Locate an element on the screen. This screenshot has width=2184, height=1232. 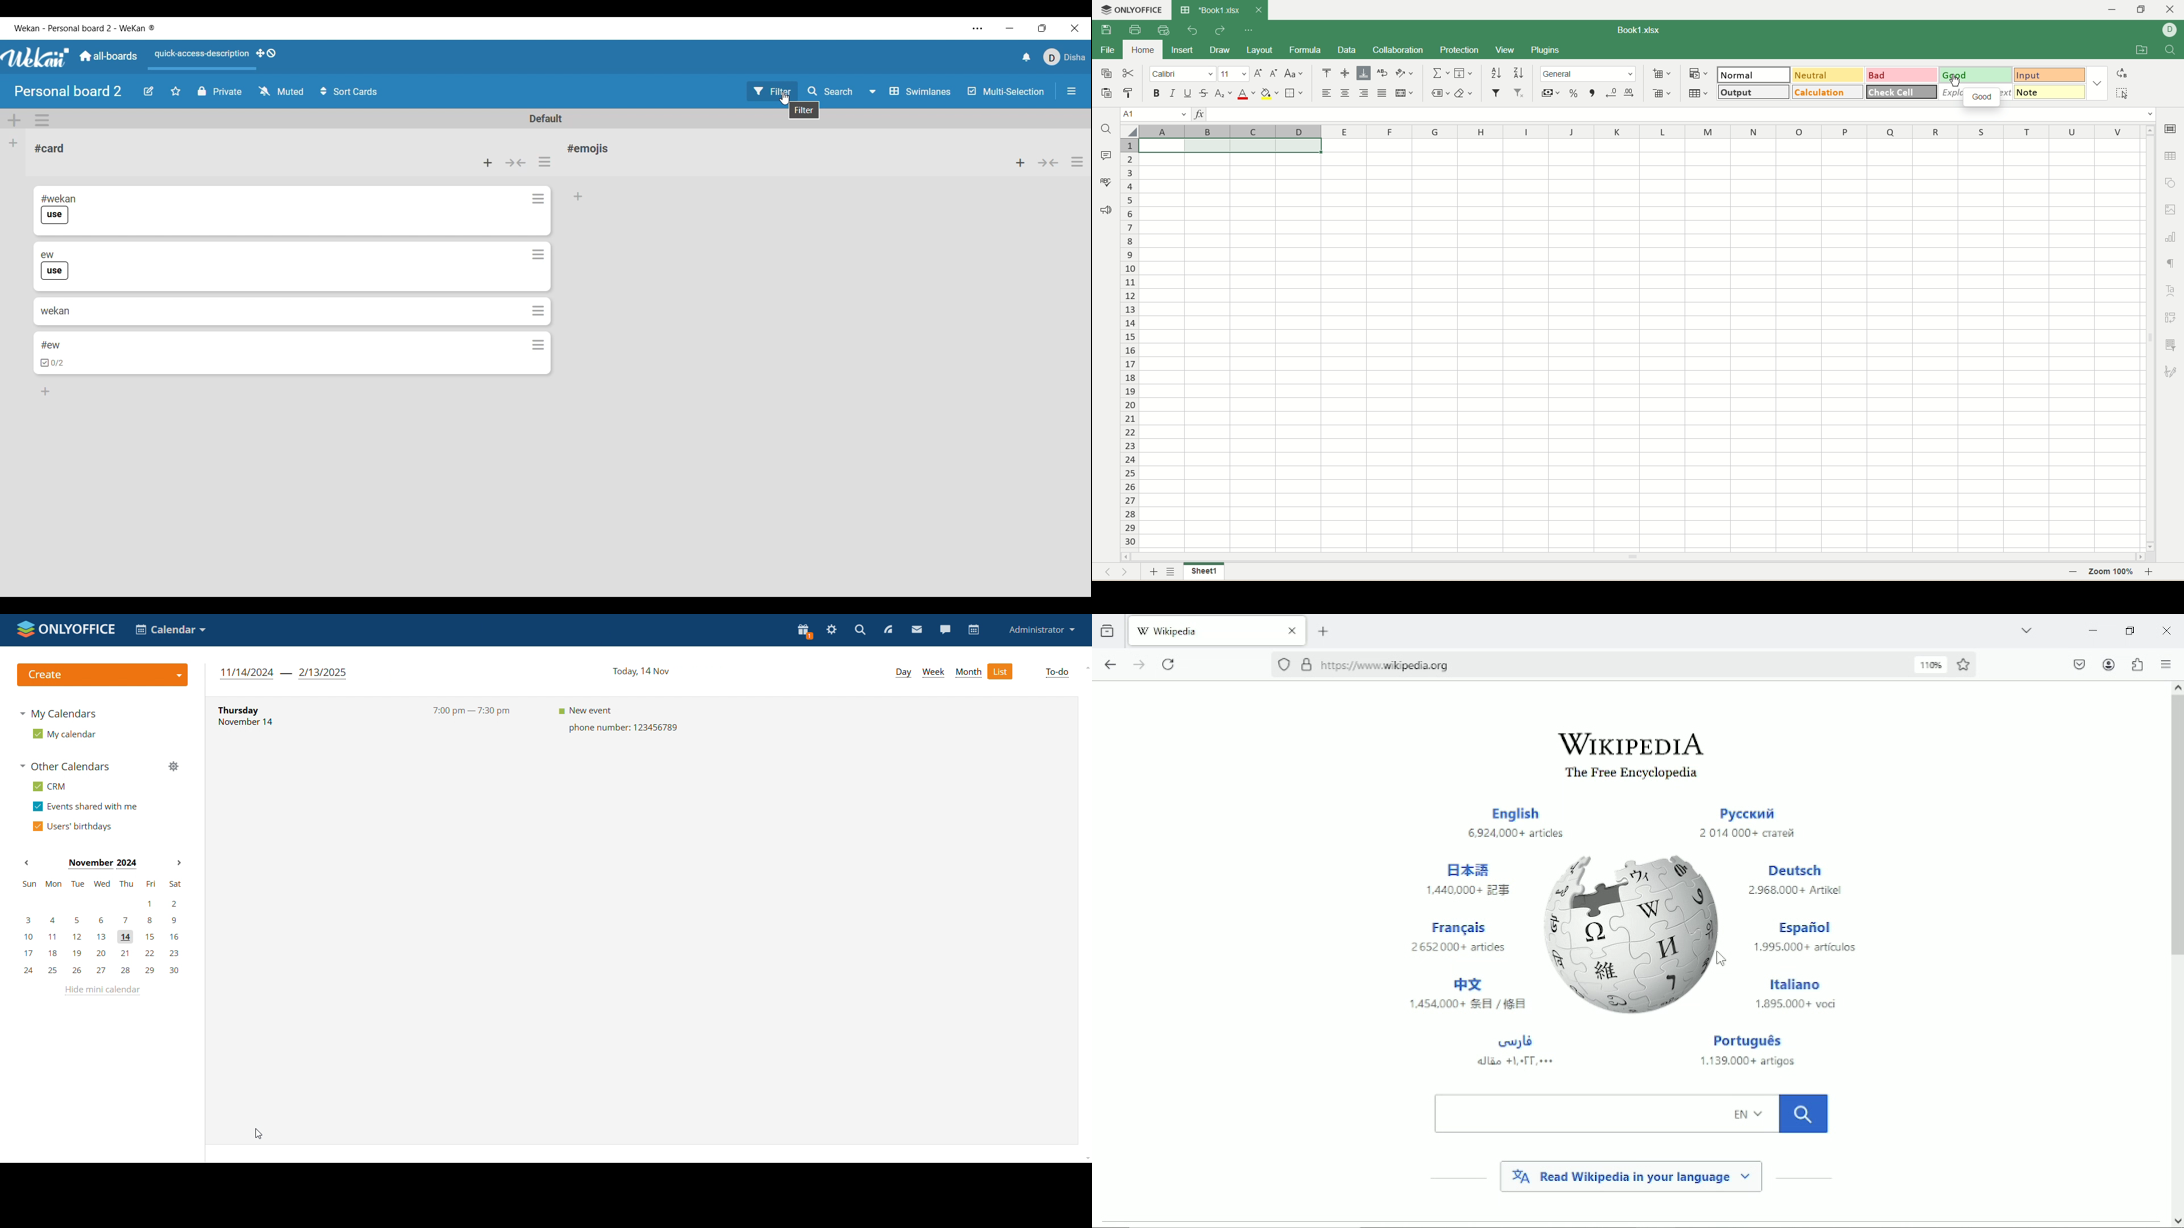
#wekan is located at coordinates (59, 198).